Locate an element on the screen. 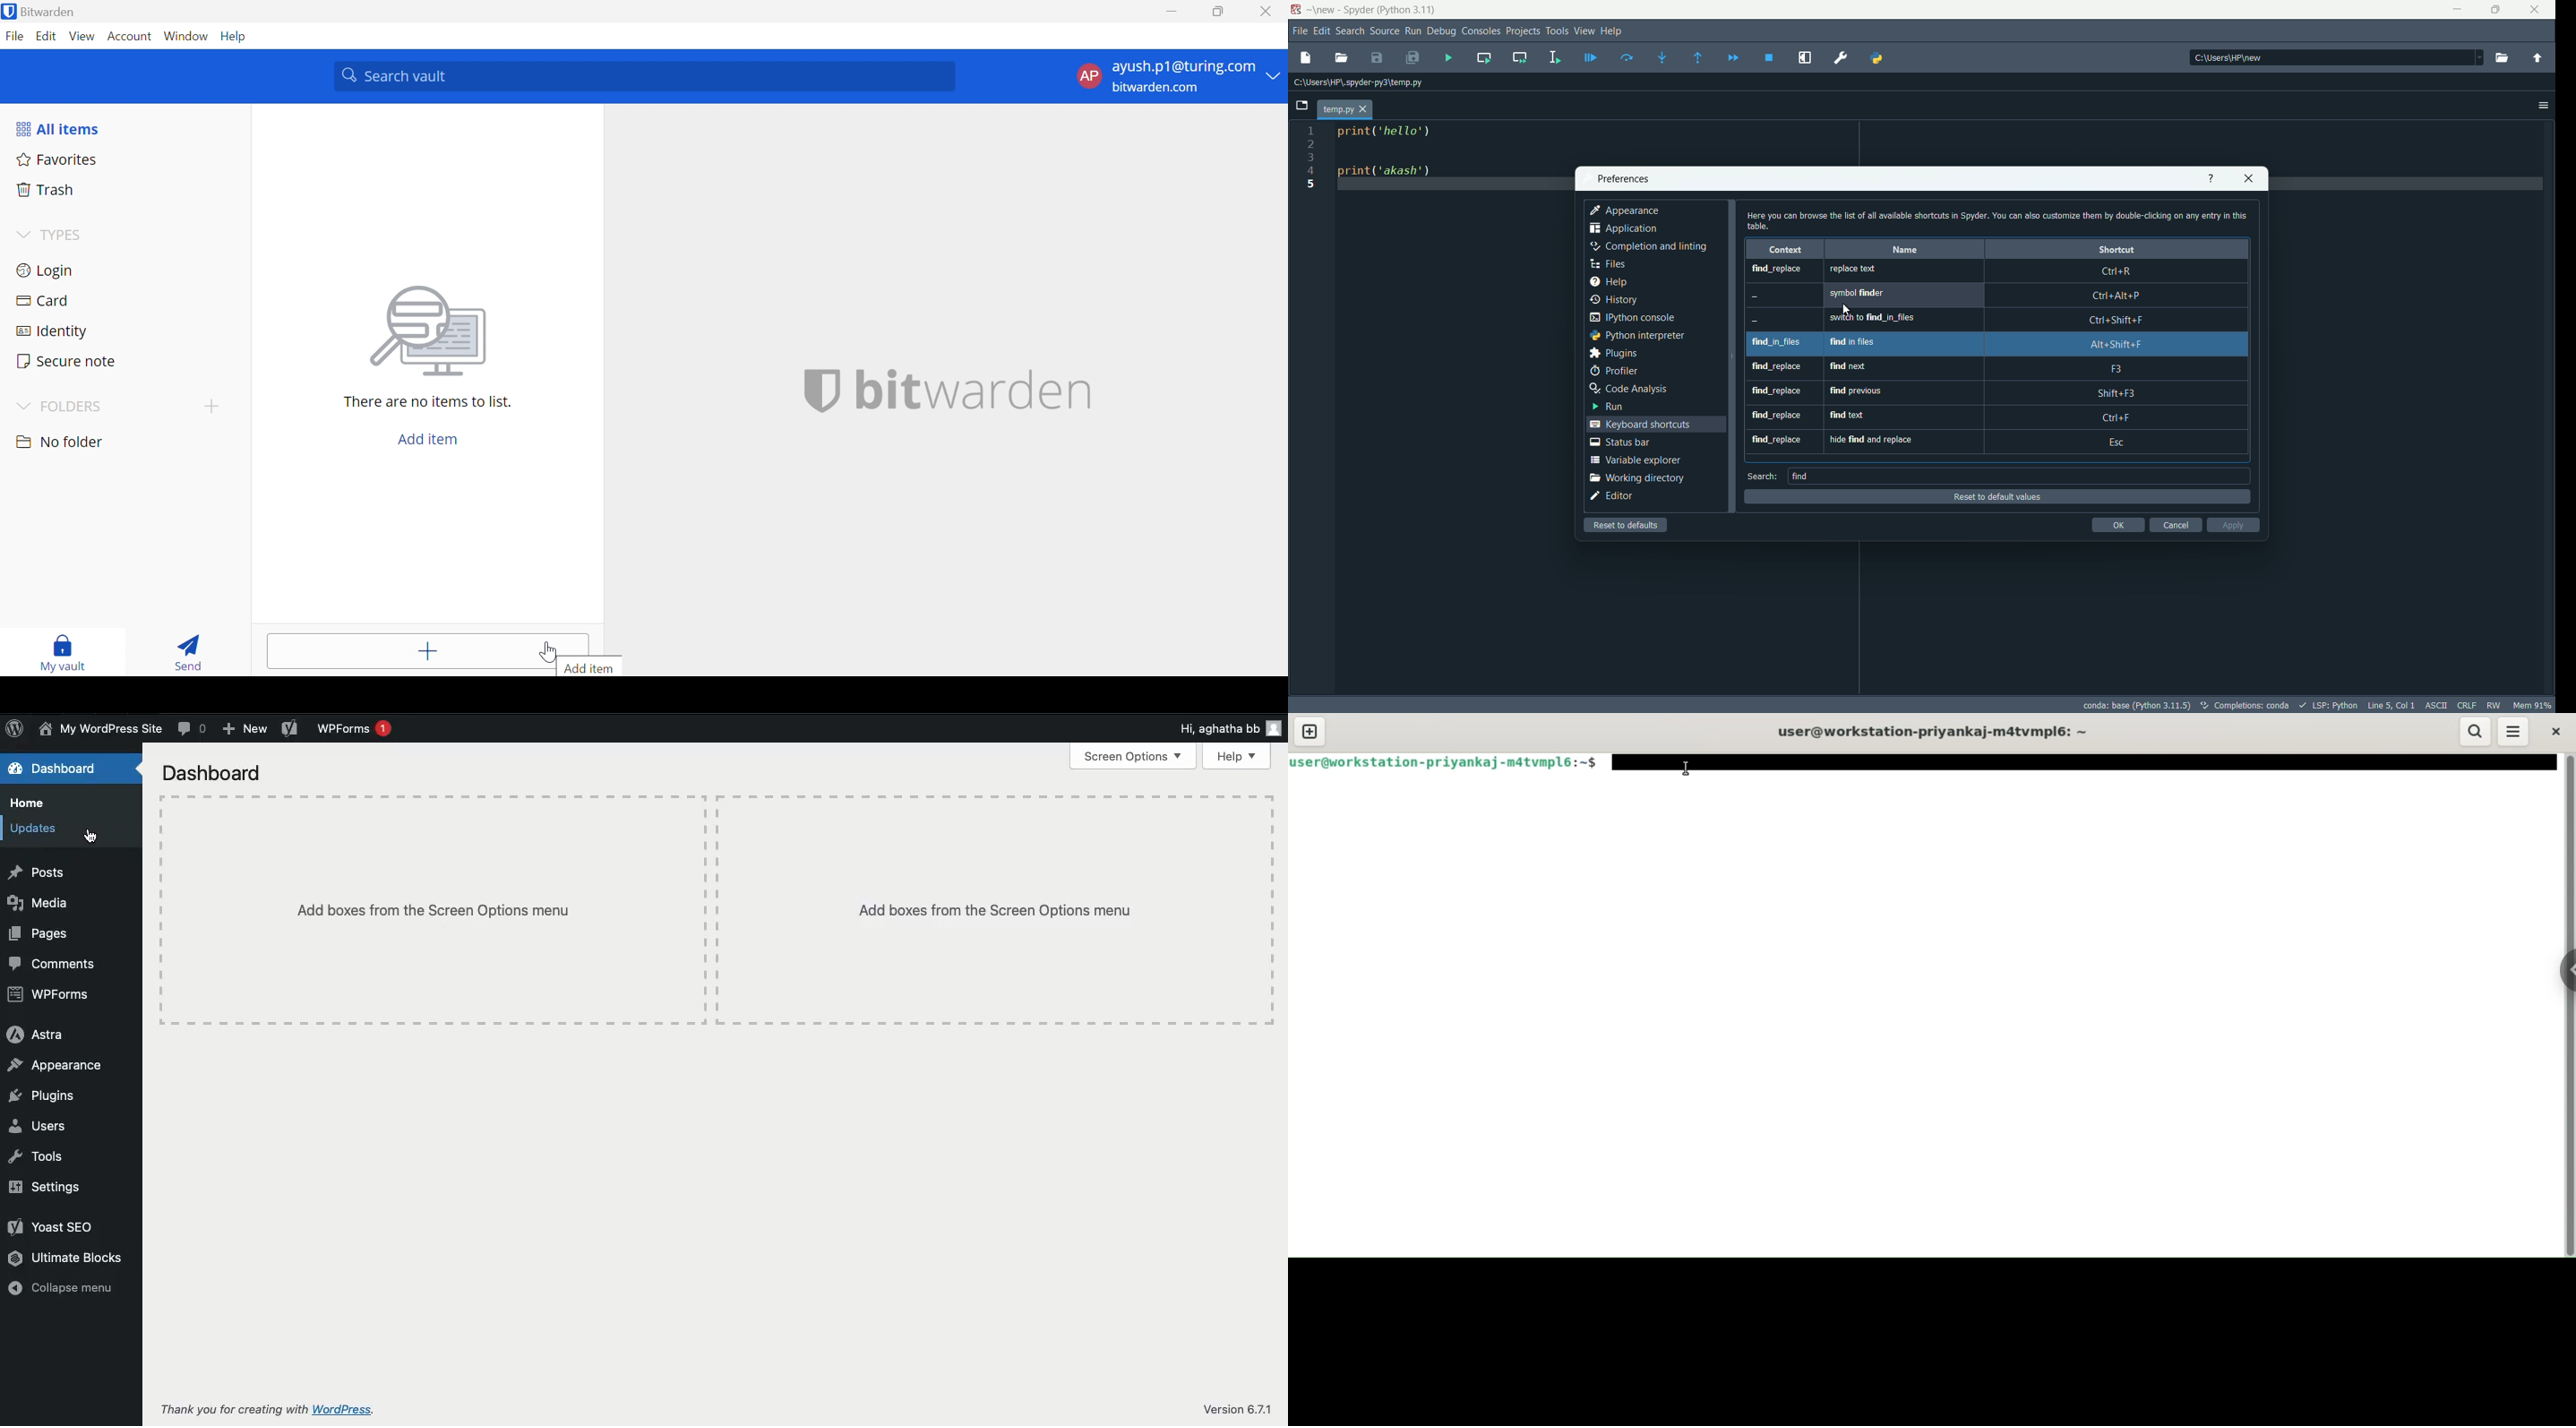 This screenshot has height=1428, width=2576. Add item is located at coordinates (596, 669).